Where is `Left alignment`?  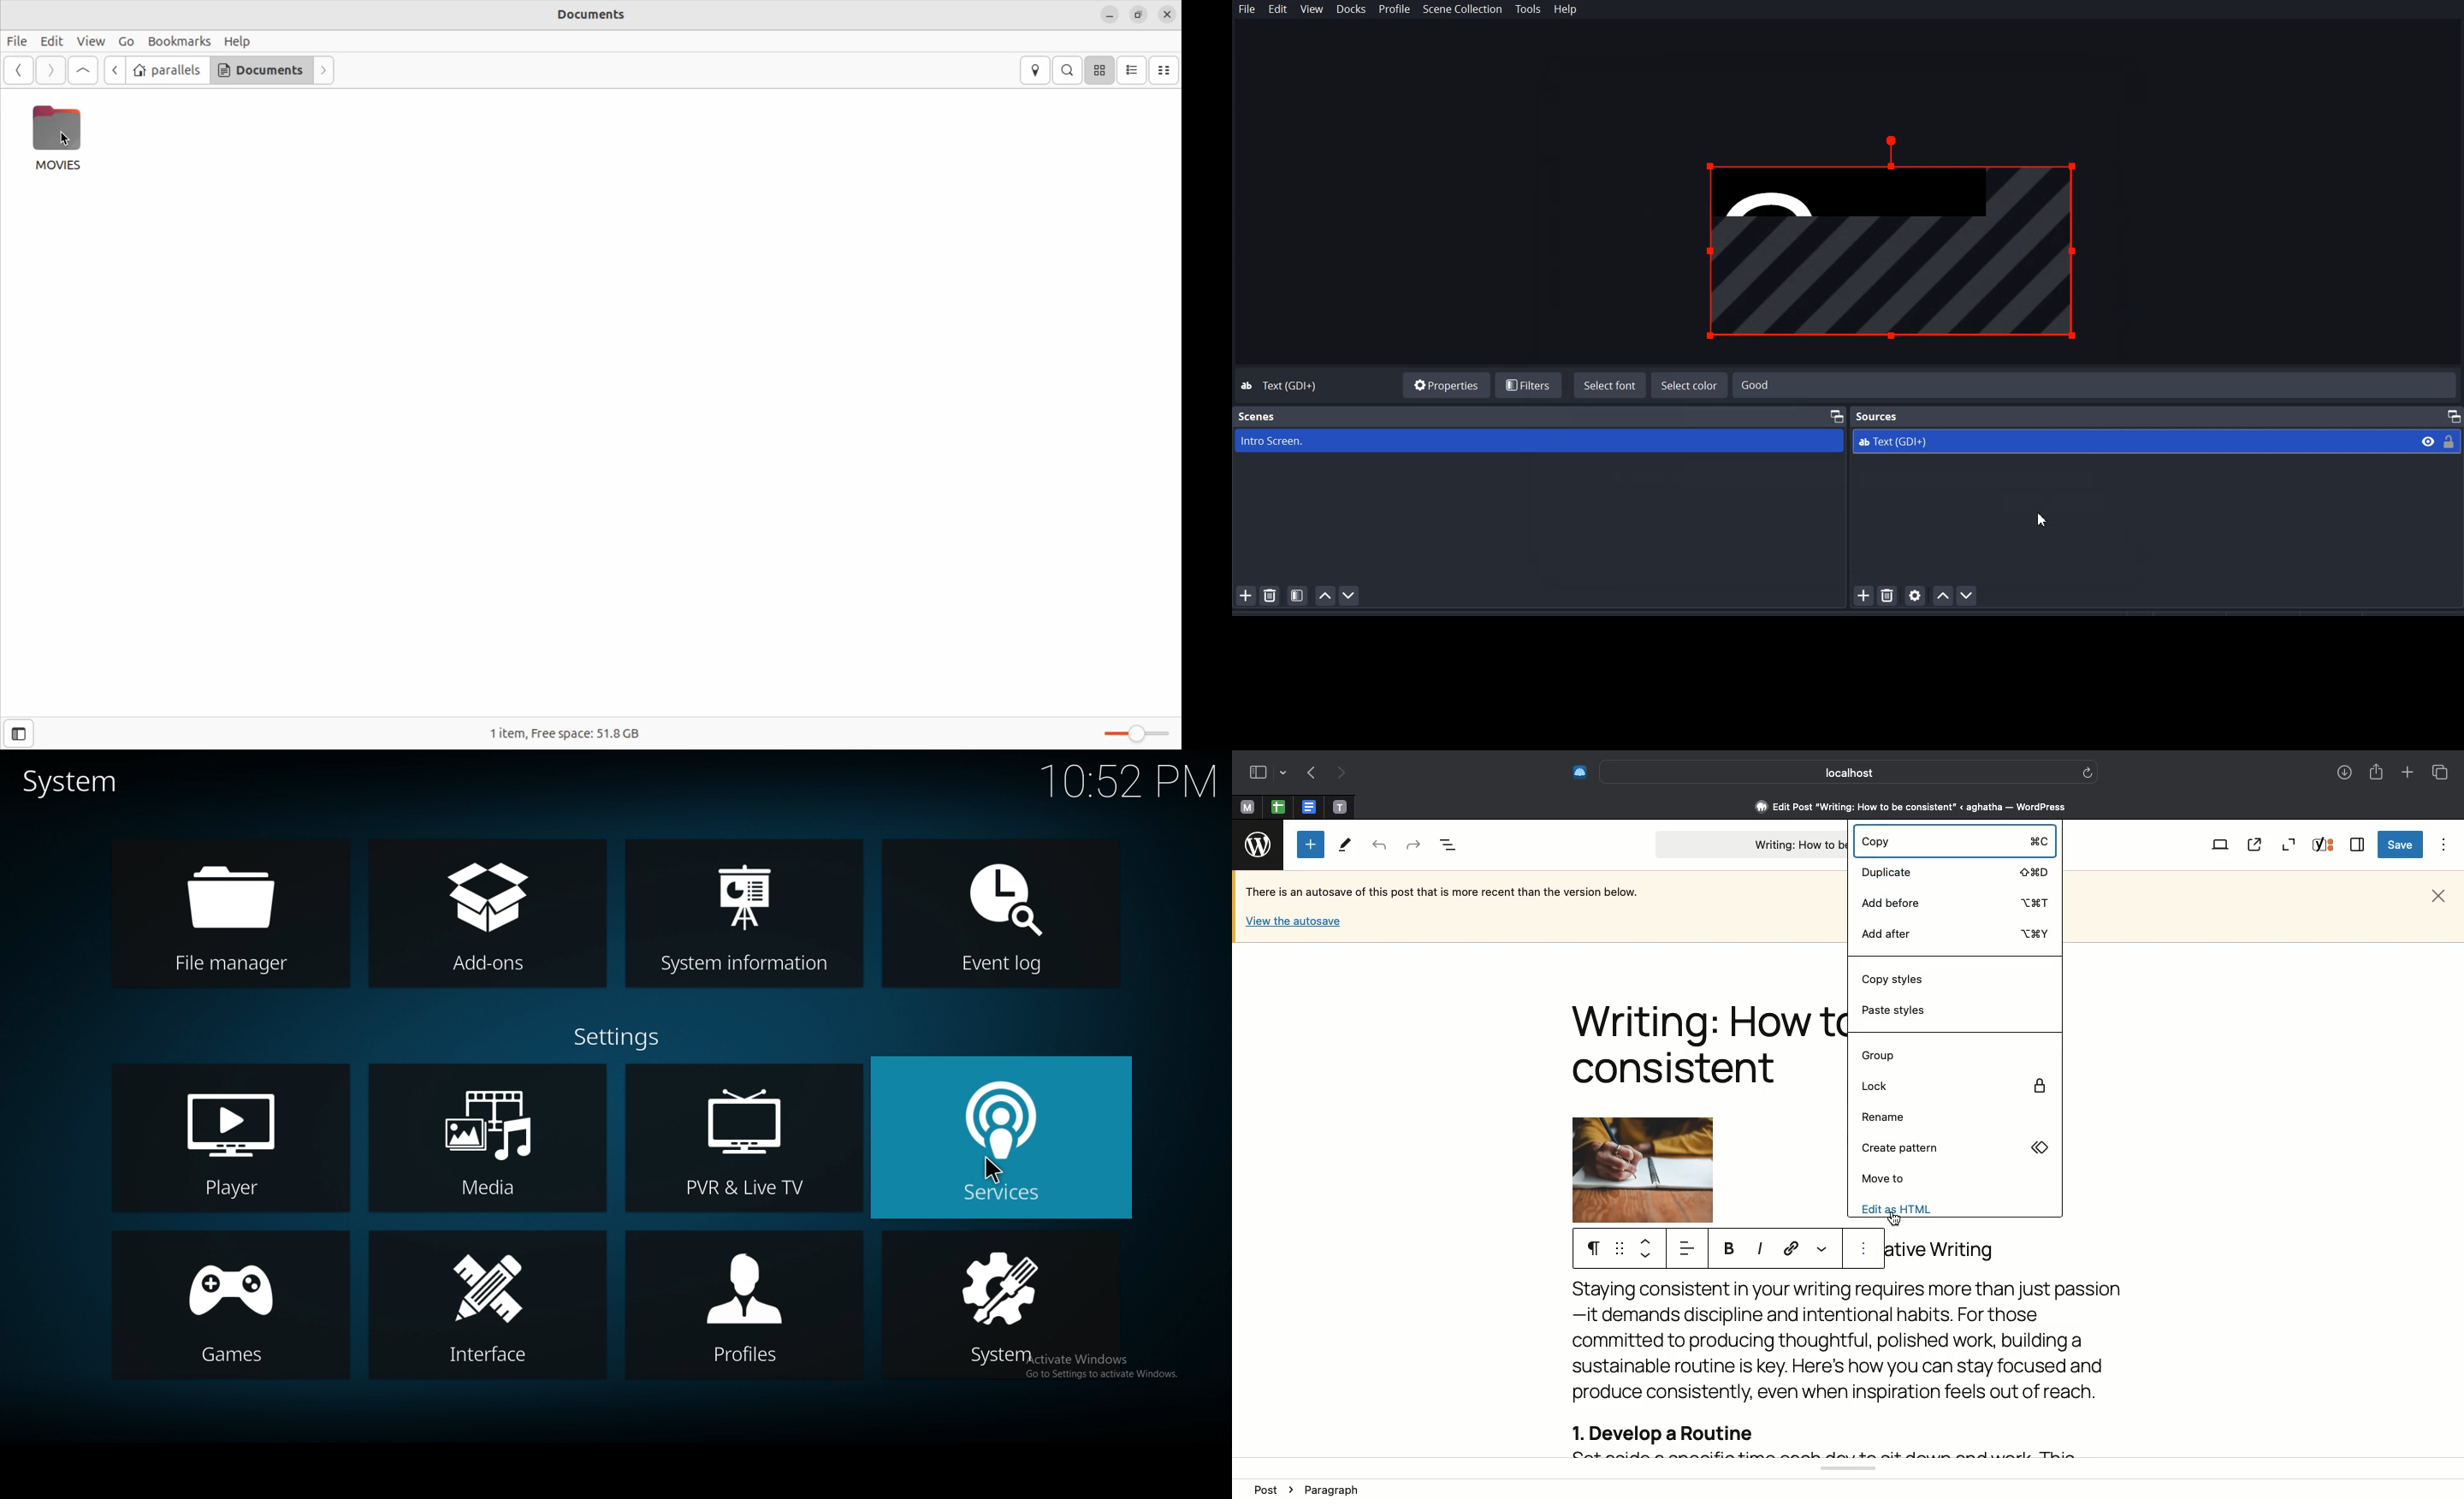
Left alignment is located at coordinates (1685, 1249).